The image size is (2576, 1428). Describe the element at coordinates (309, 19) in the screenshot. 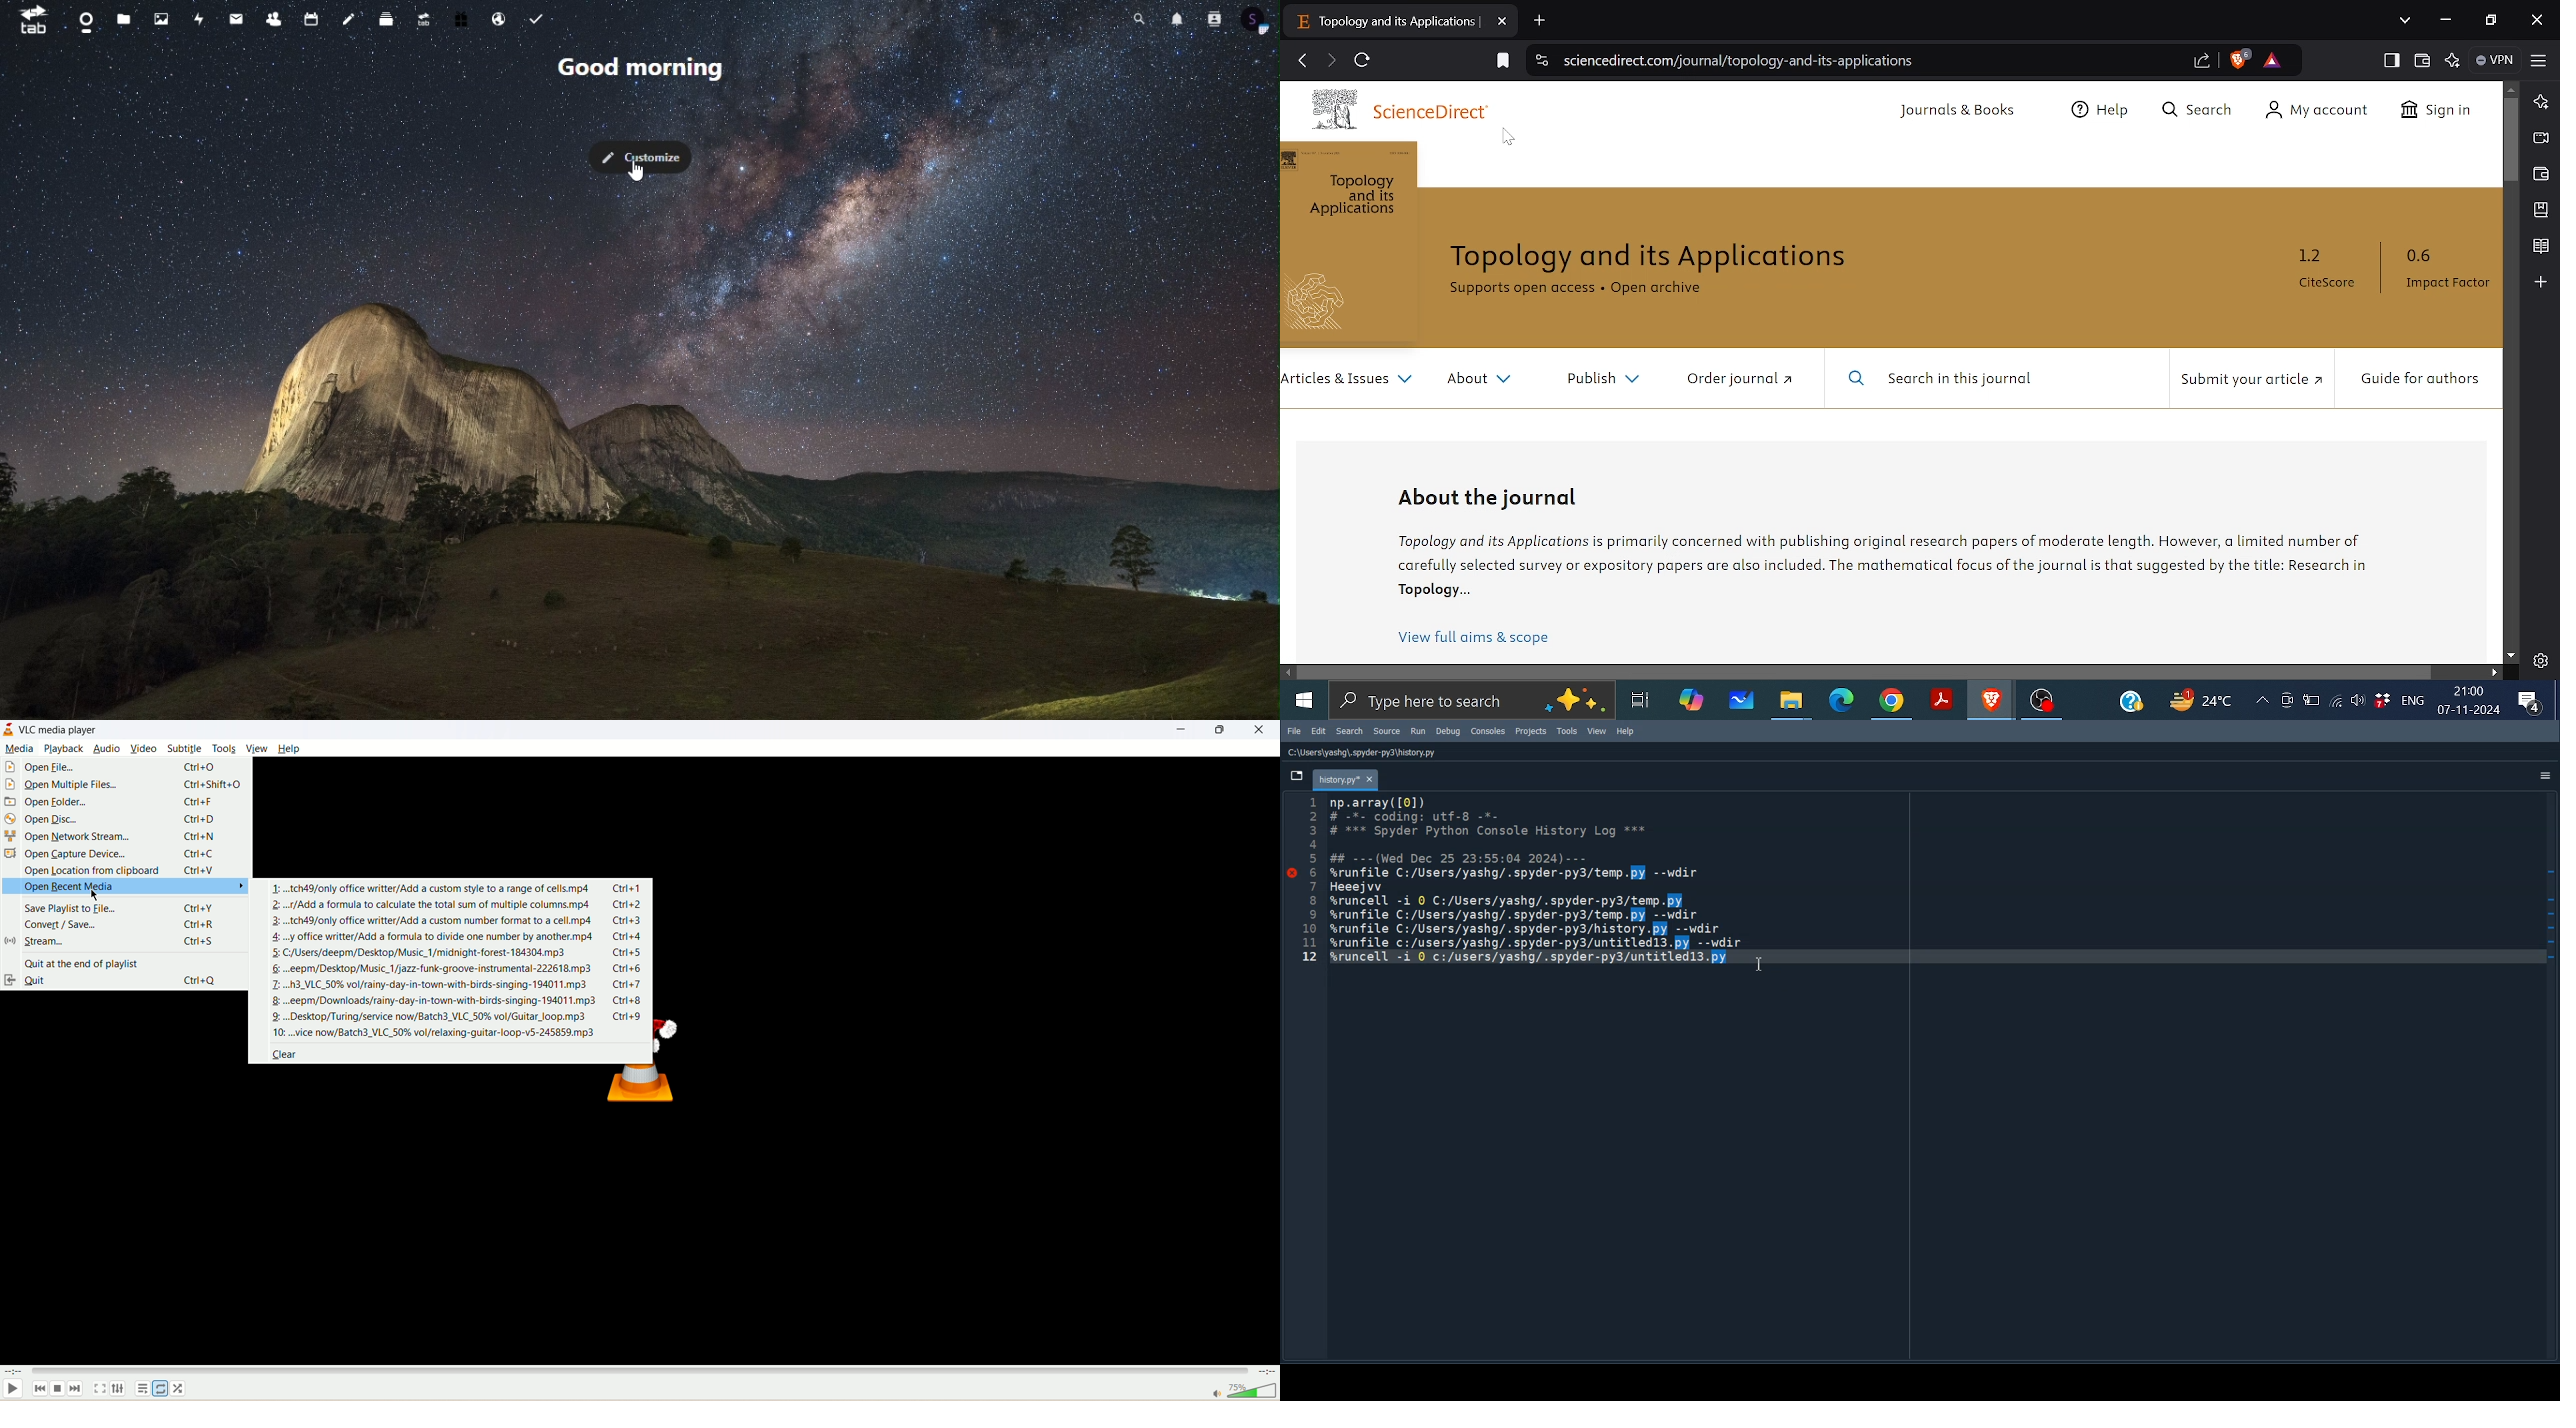

I see `calendar` at that location.